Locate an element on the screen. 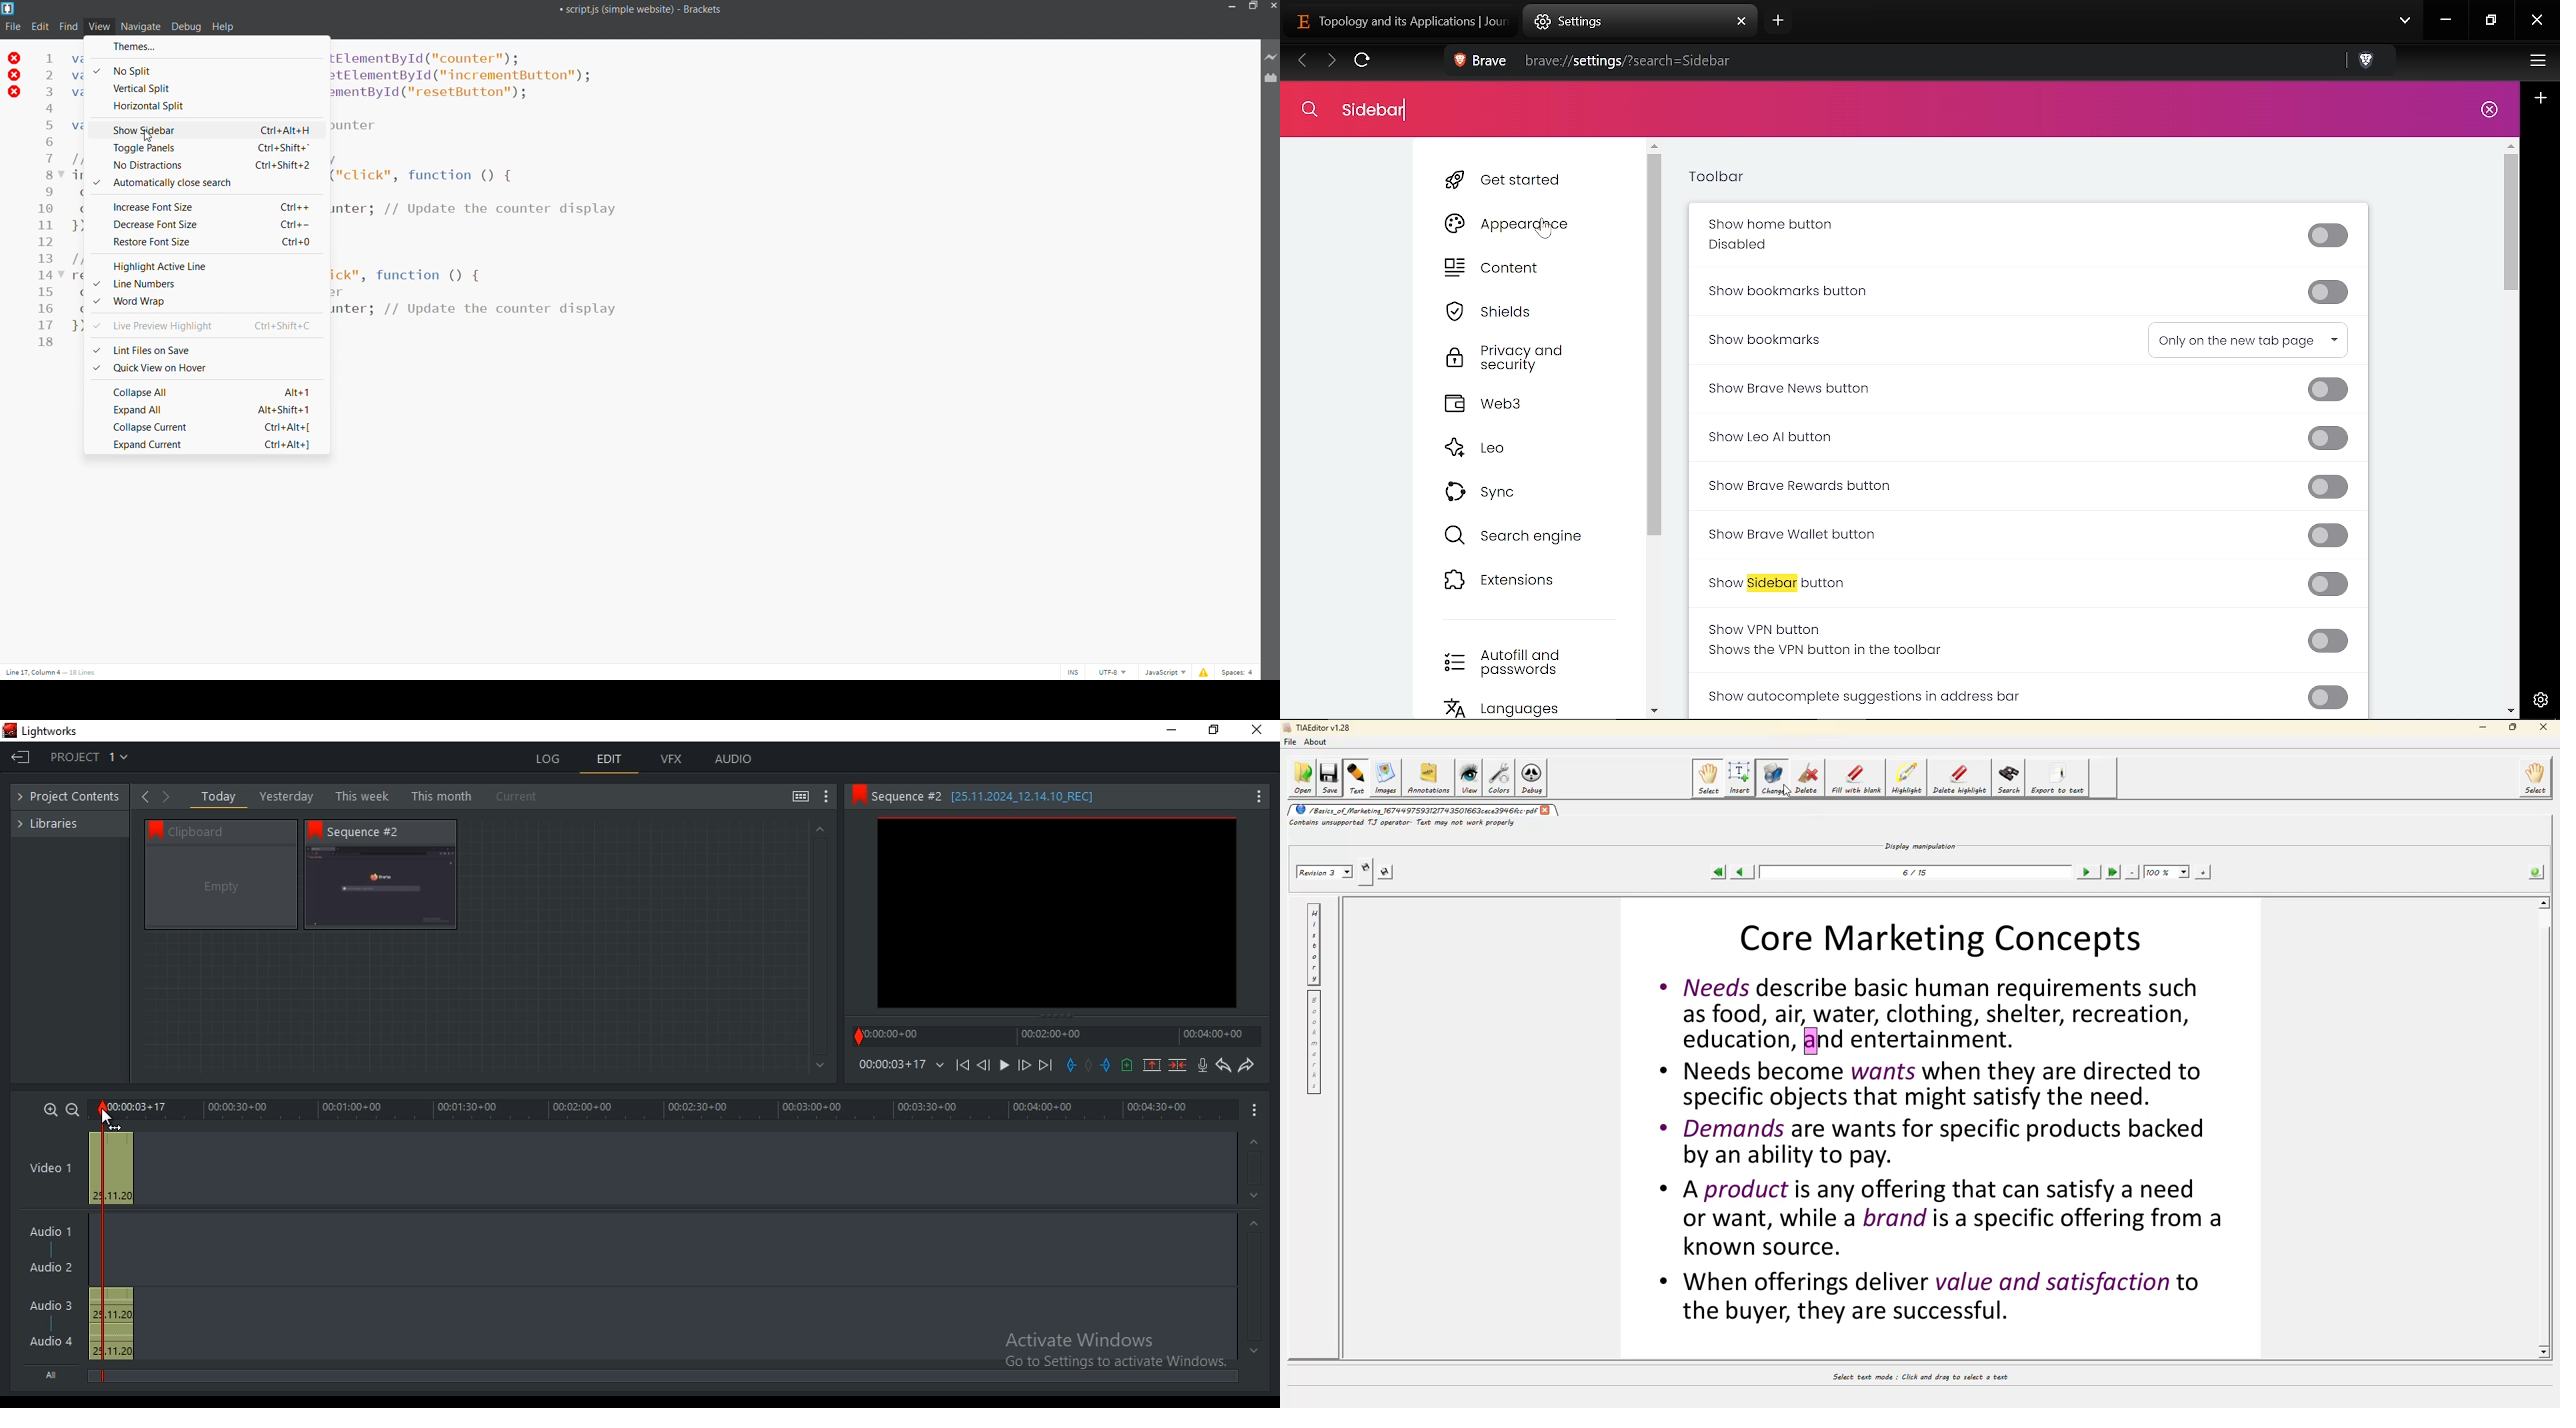 This screenshot has height=1428, width=2576. automatically close search is located at coordinates (206, 182).